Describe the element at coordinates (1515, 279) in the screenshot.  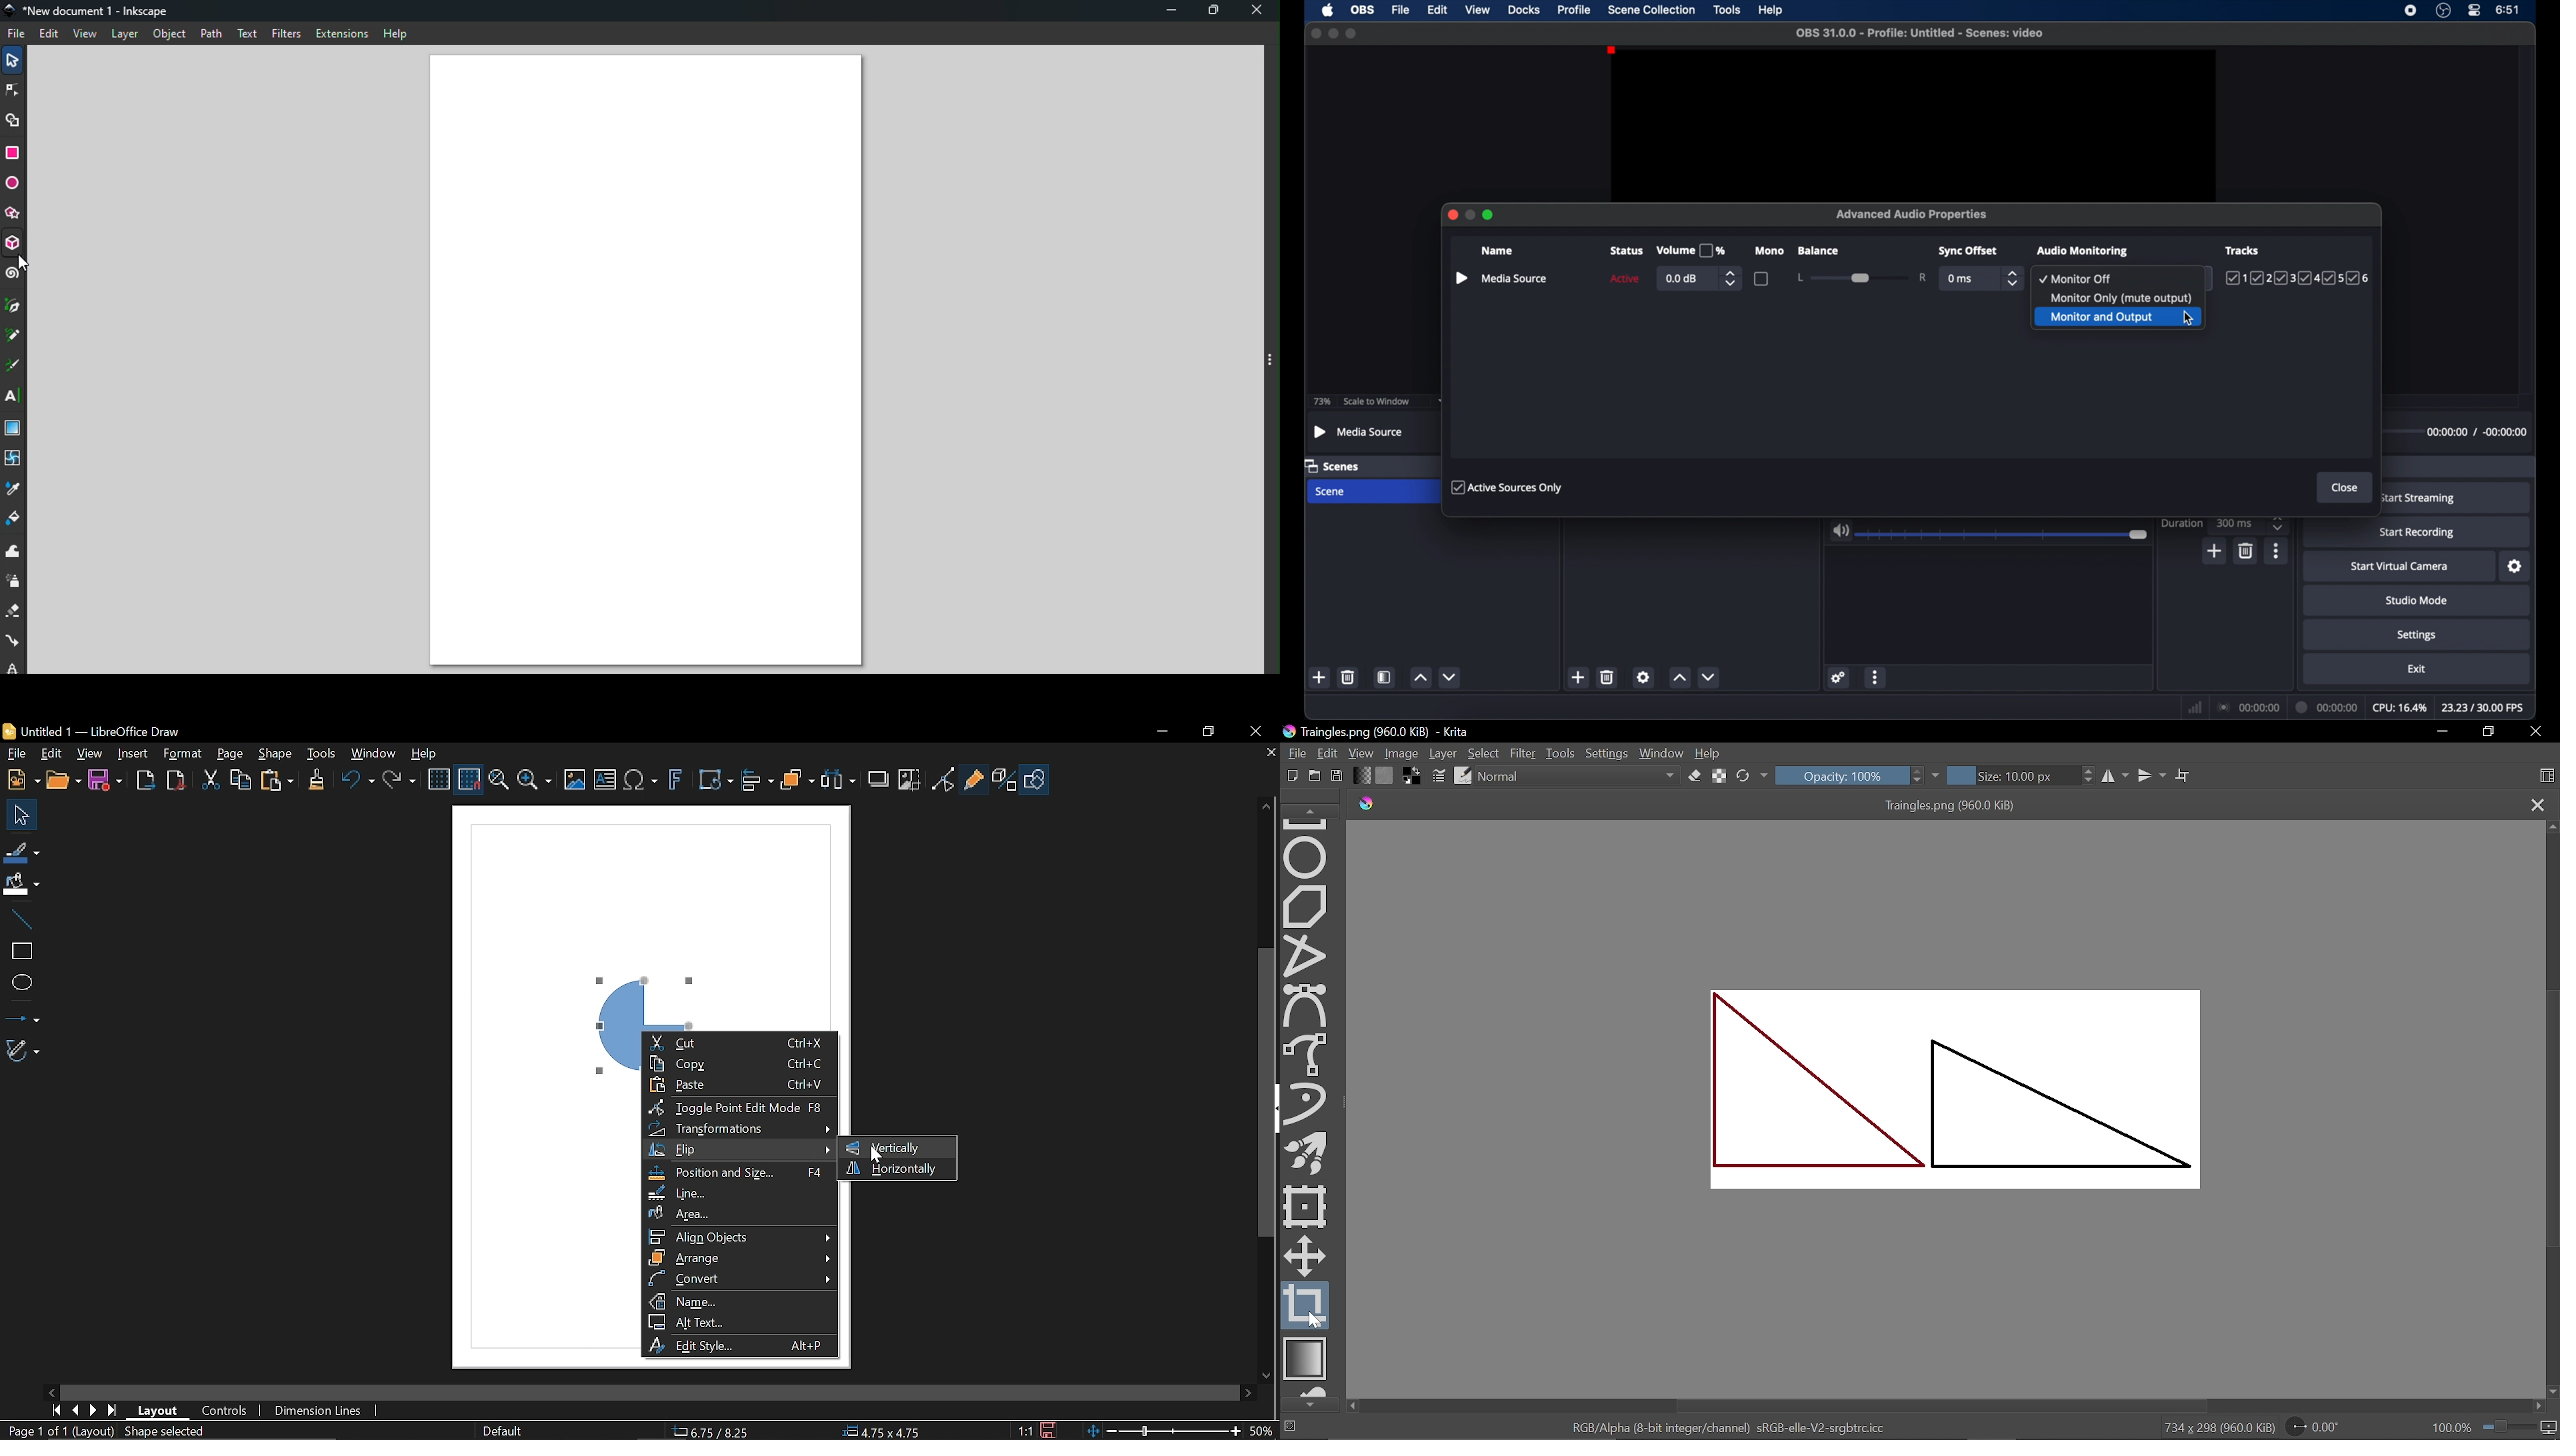
I see `media source` at that location.